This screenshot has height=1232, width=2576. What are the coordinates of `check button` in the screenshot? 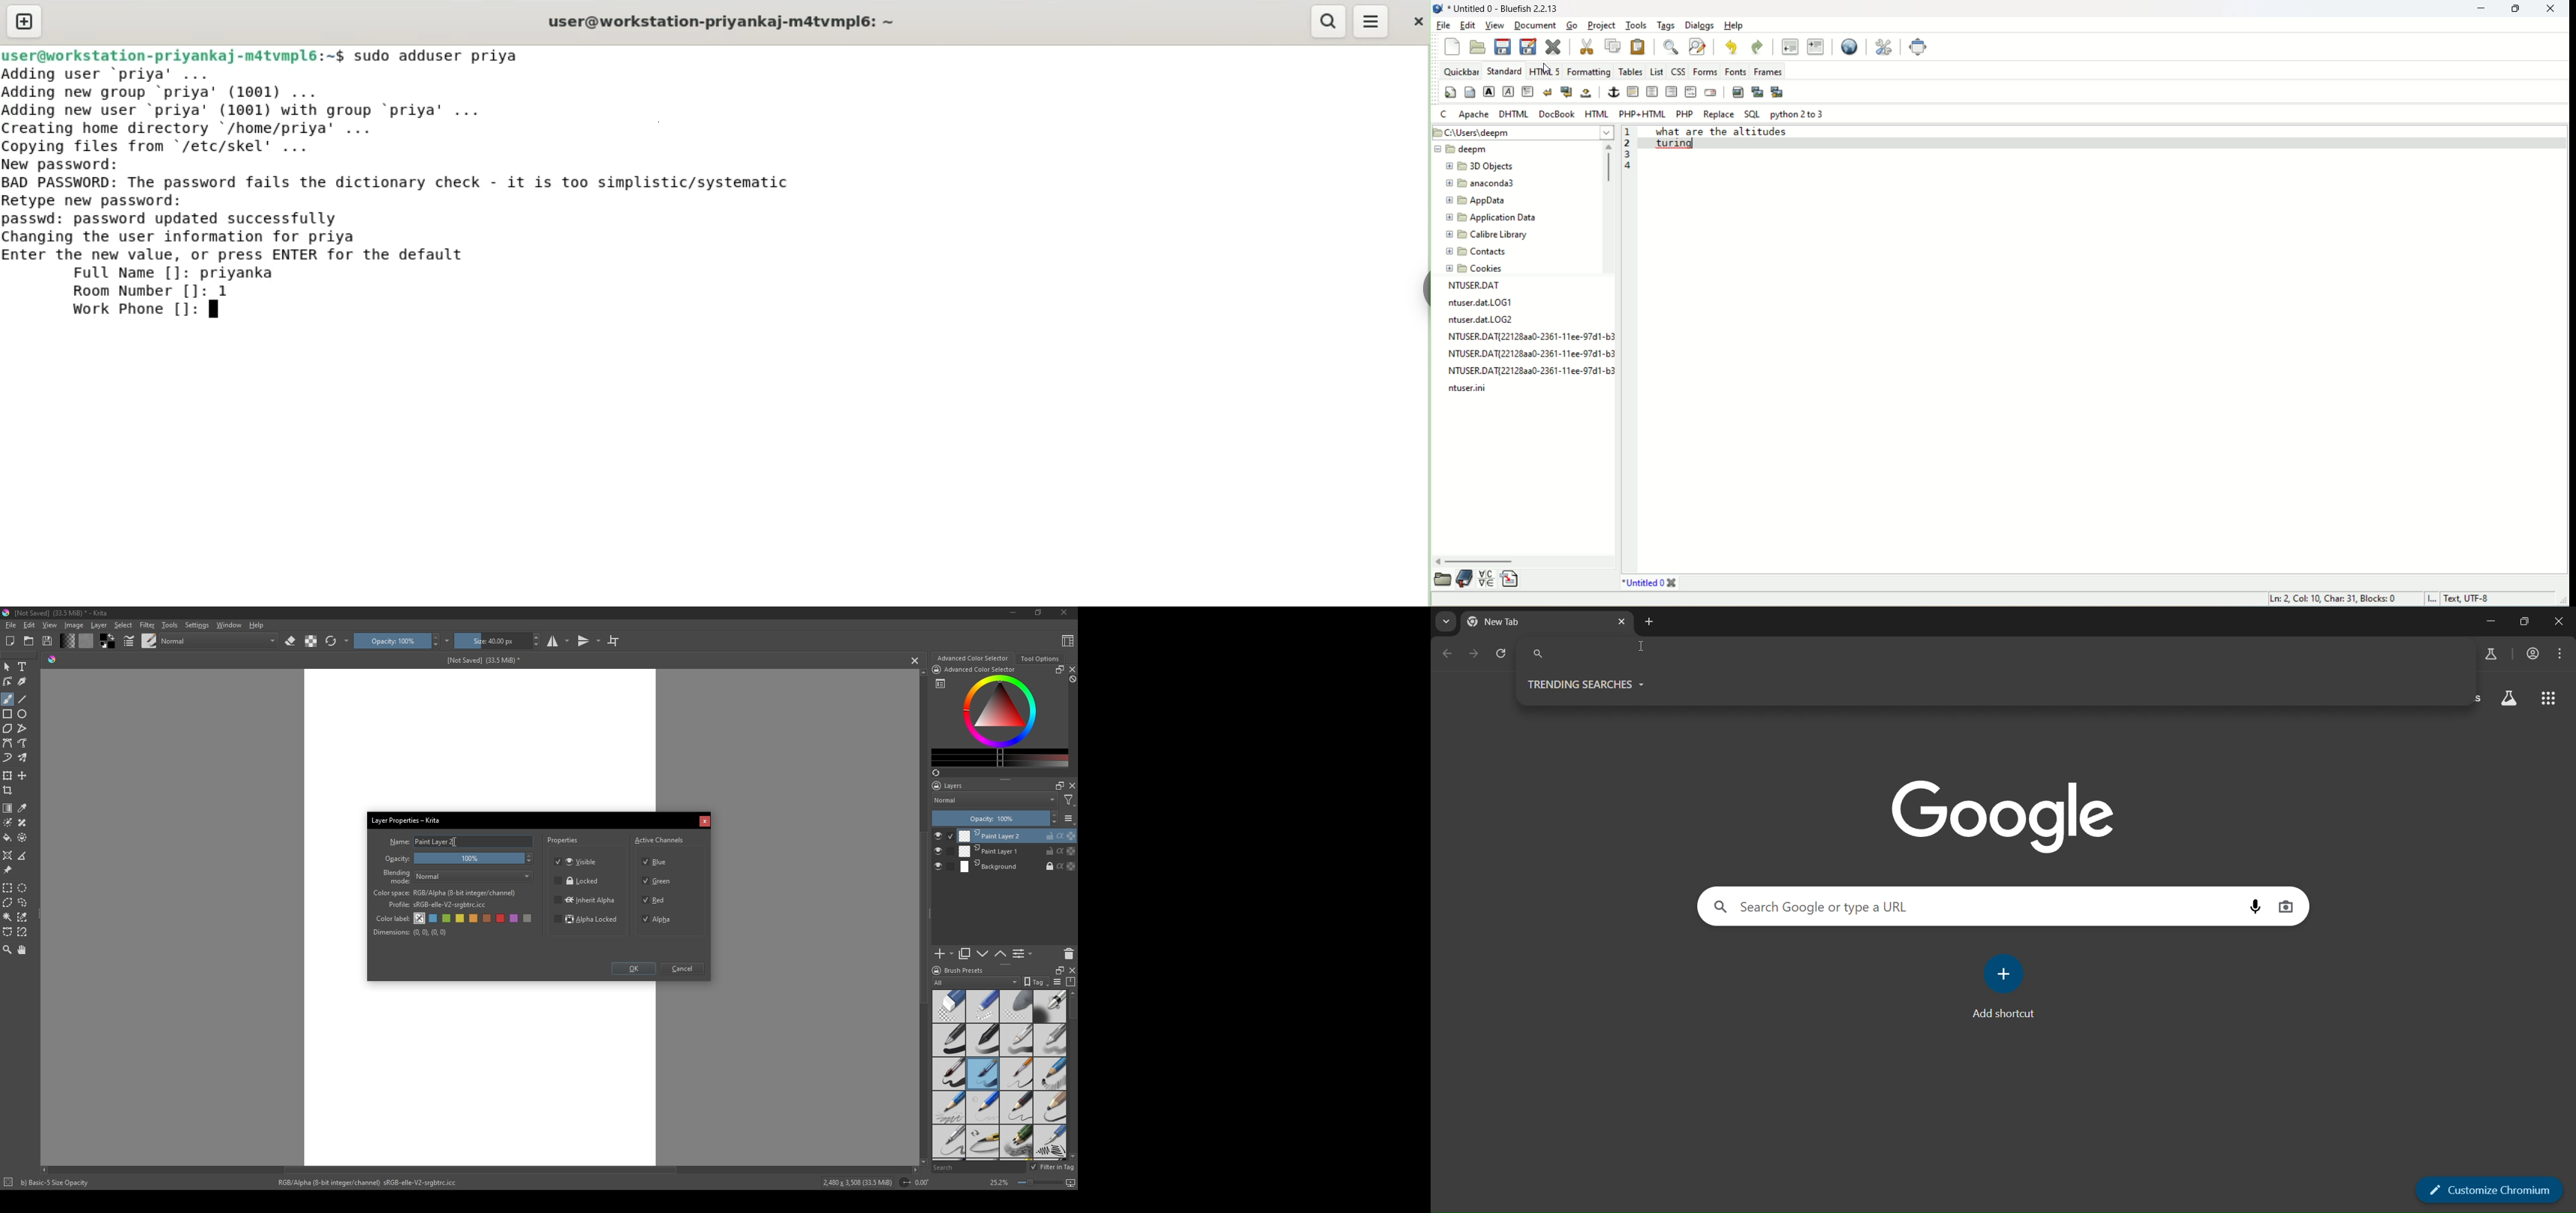 It's located at (943, 867).